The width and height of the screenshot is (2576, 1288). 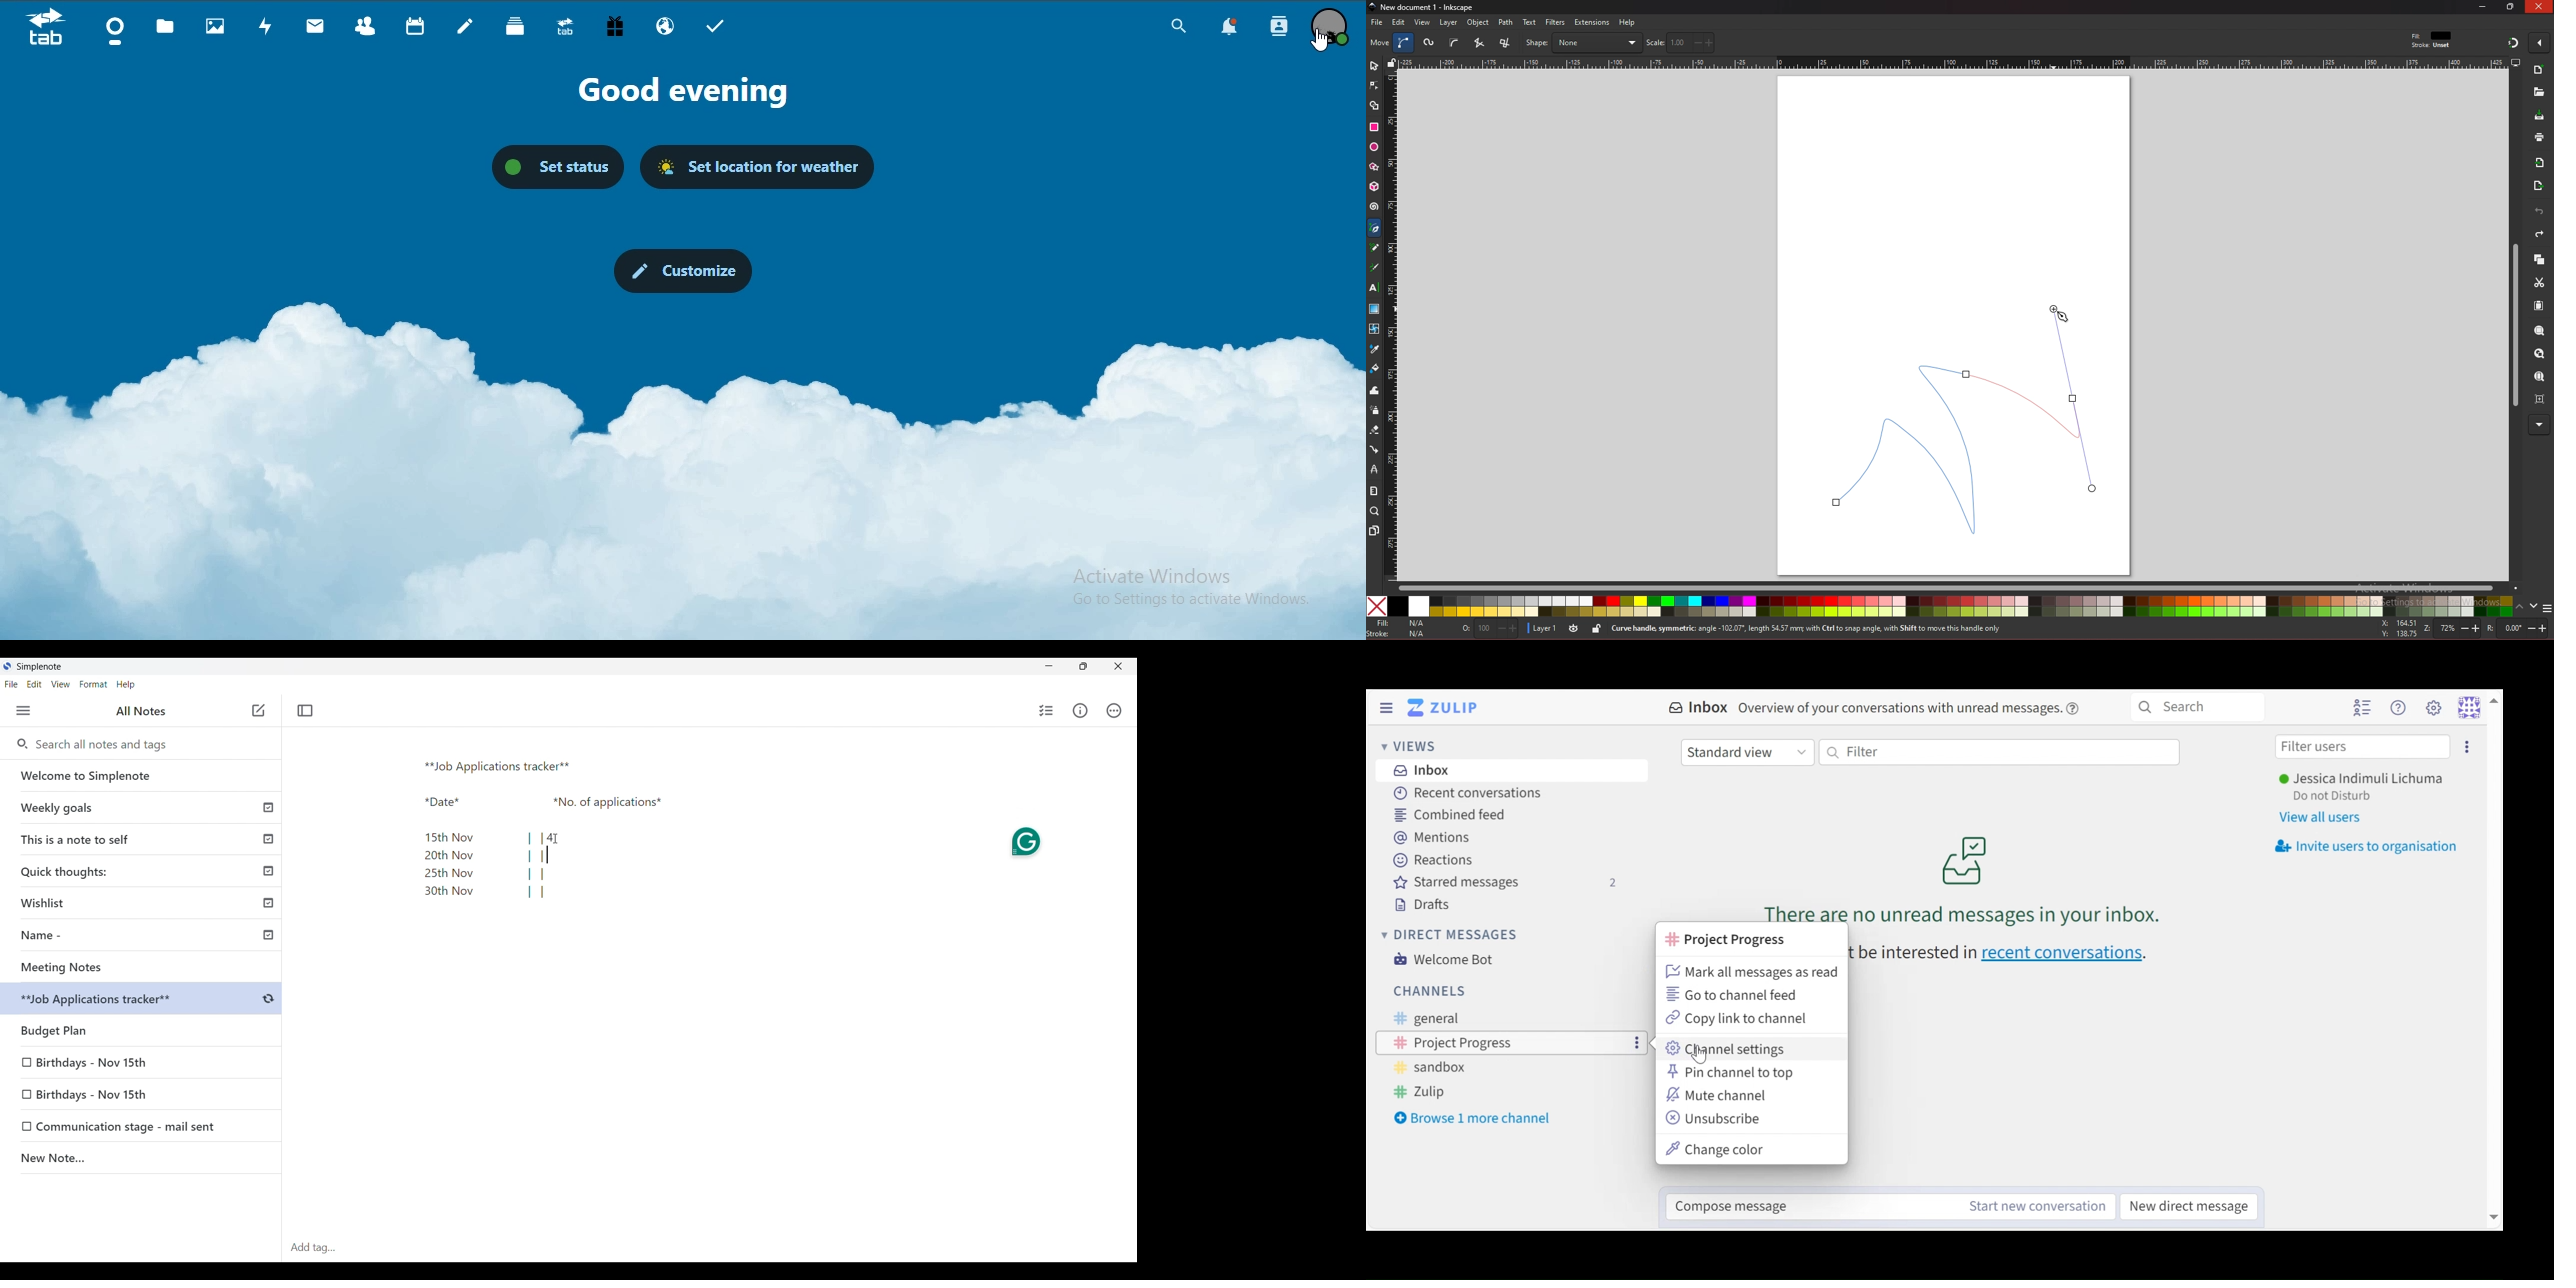 I want to click on paint bucket, so click(x=1375, y=368).